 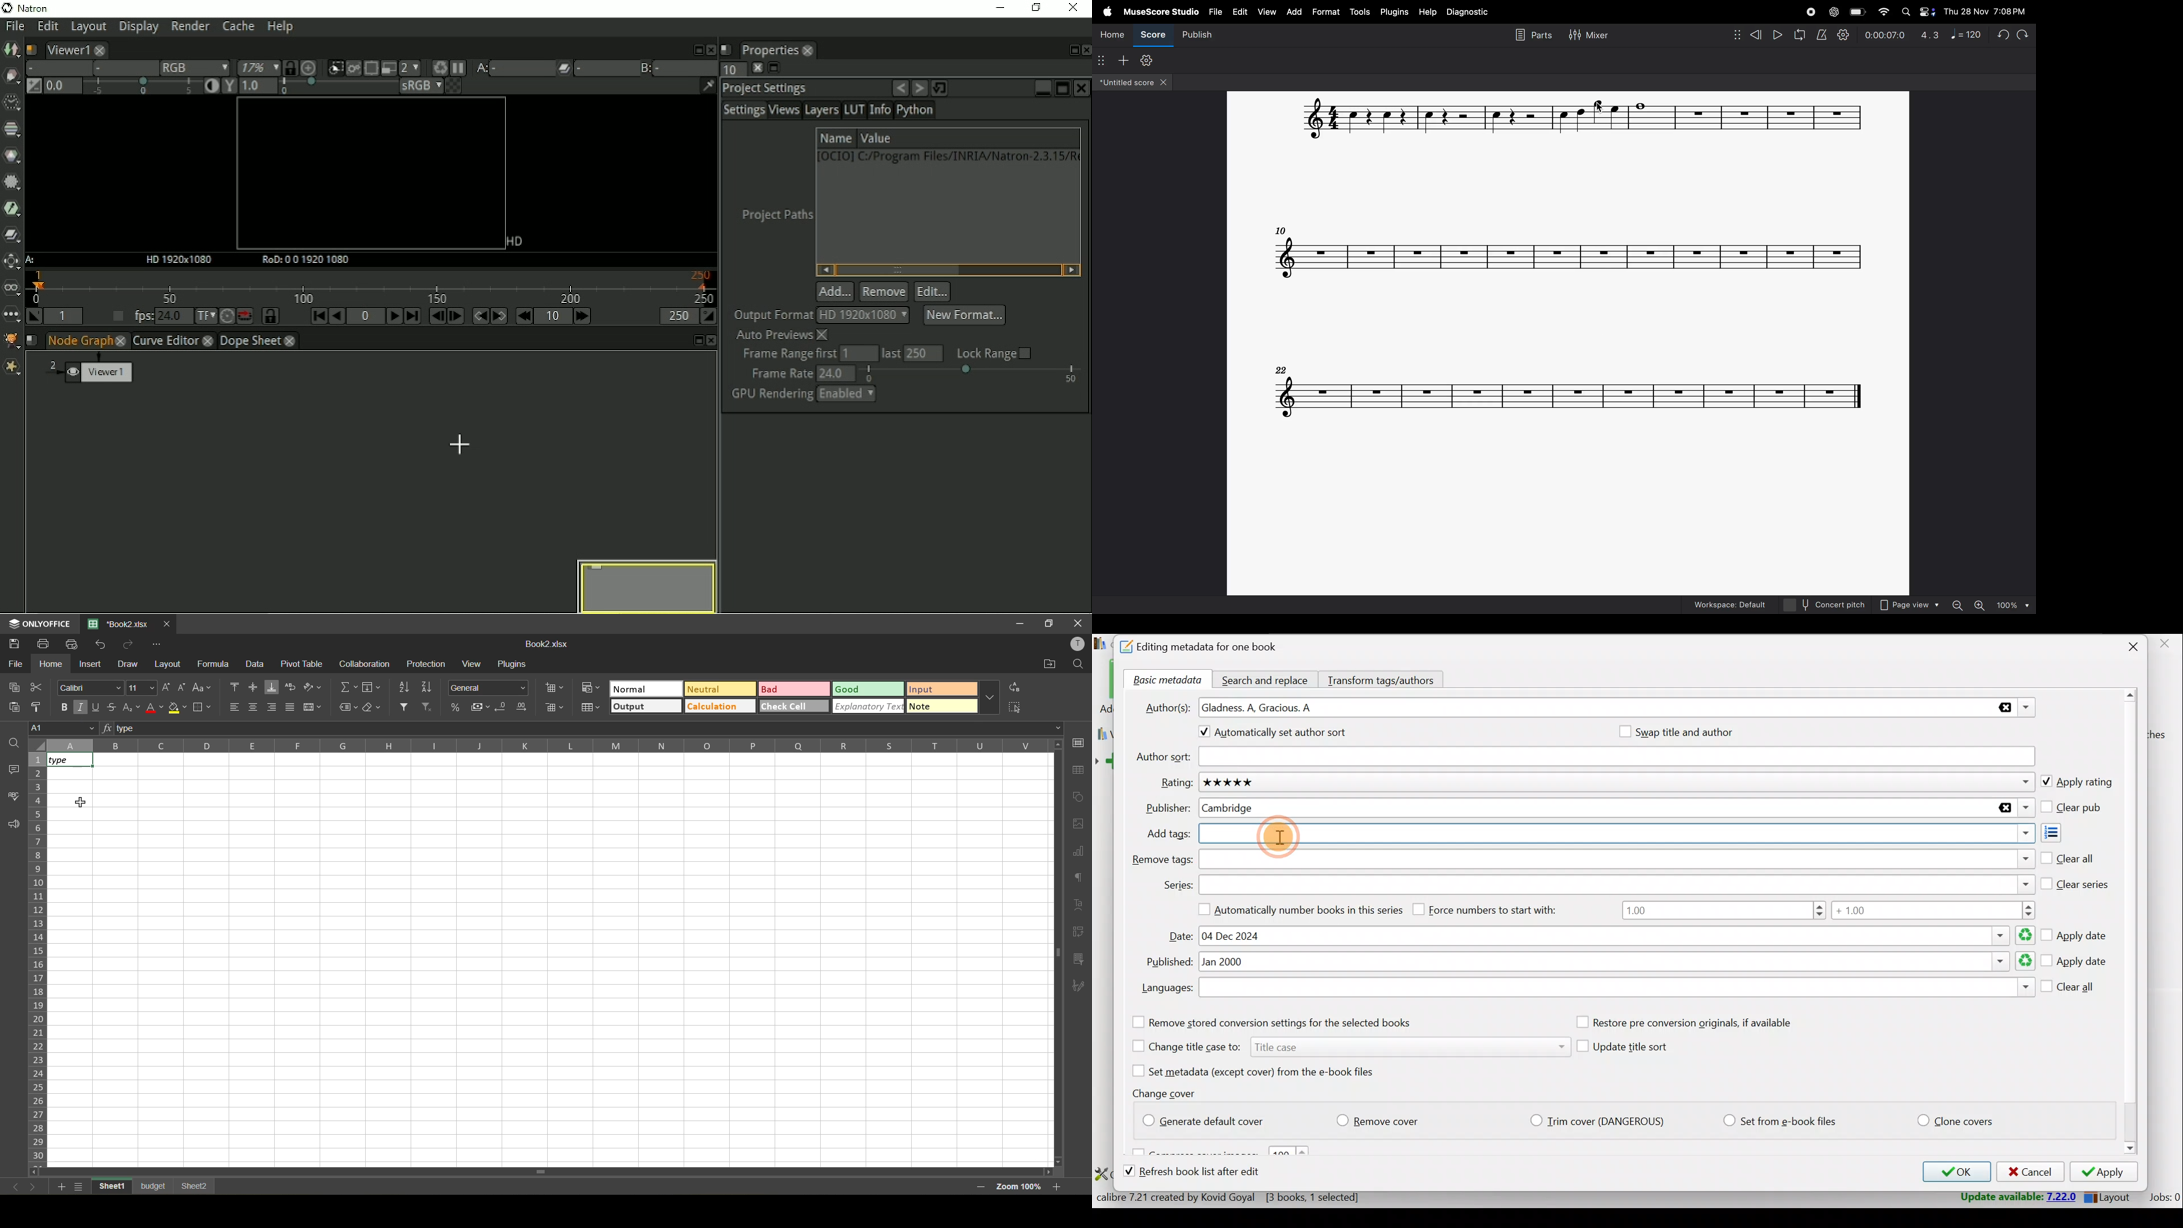 I want to click on Number range, so click(x=1828, y=912).